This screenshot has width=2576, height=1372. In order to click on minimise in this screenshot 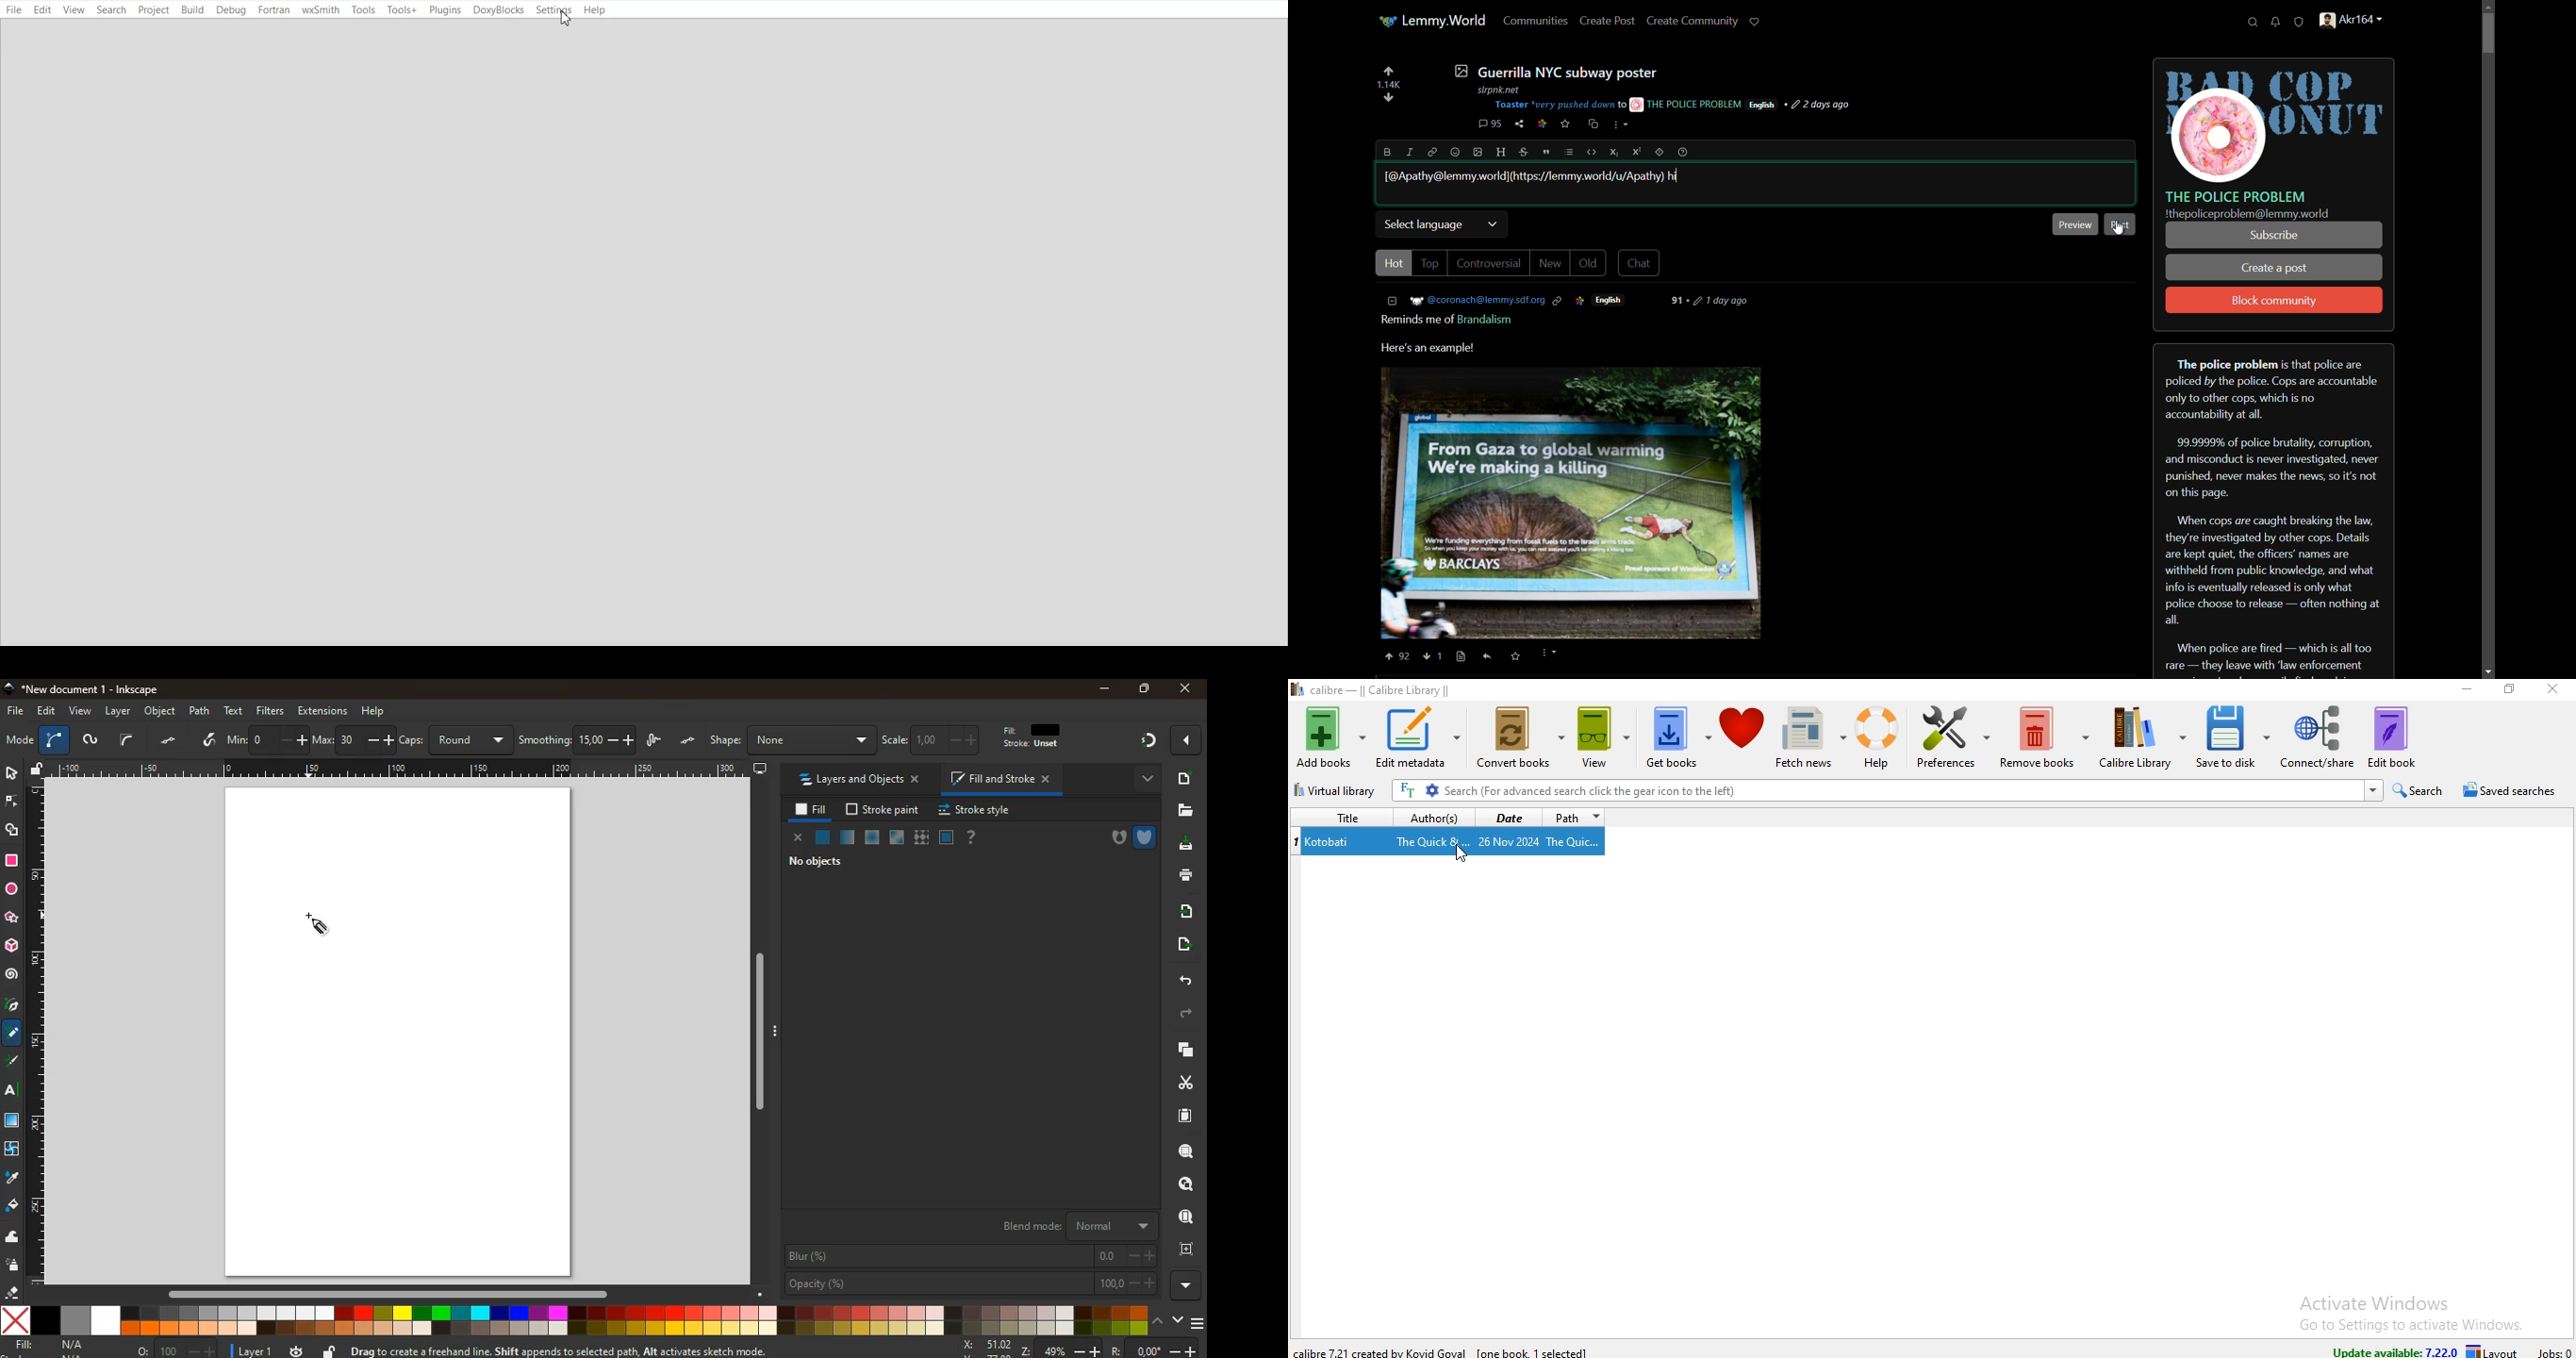, I will do `click(2459, 691)`.